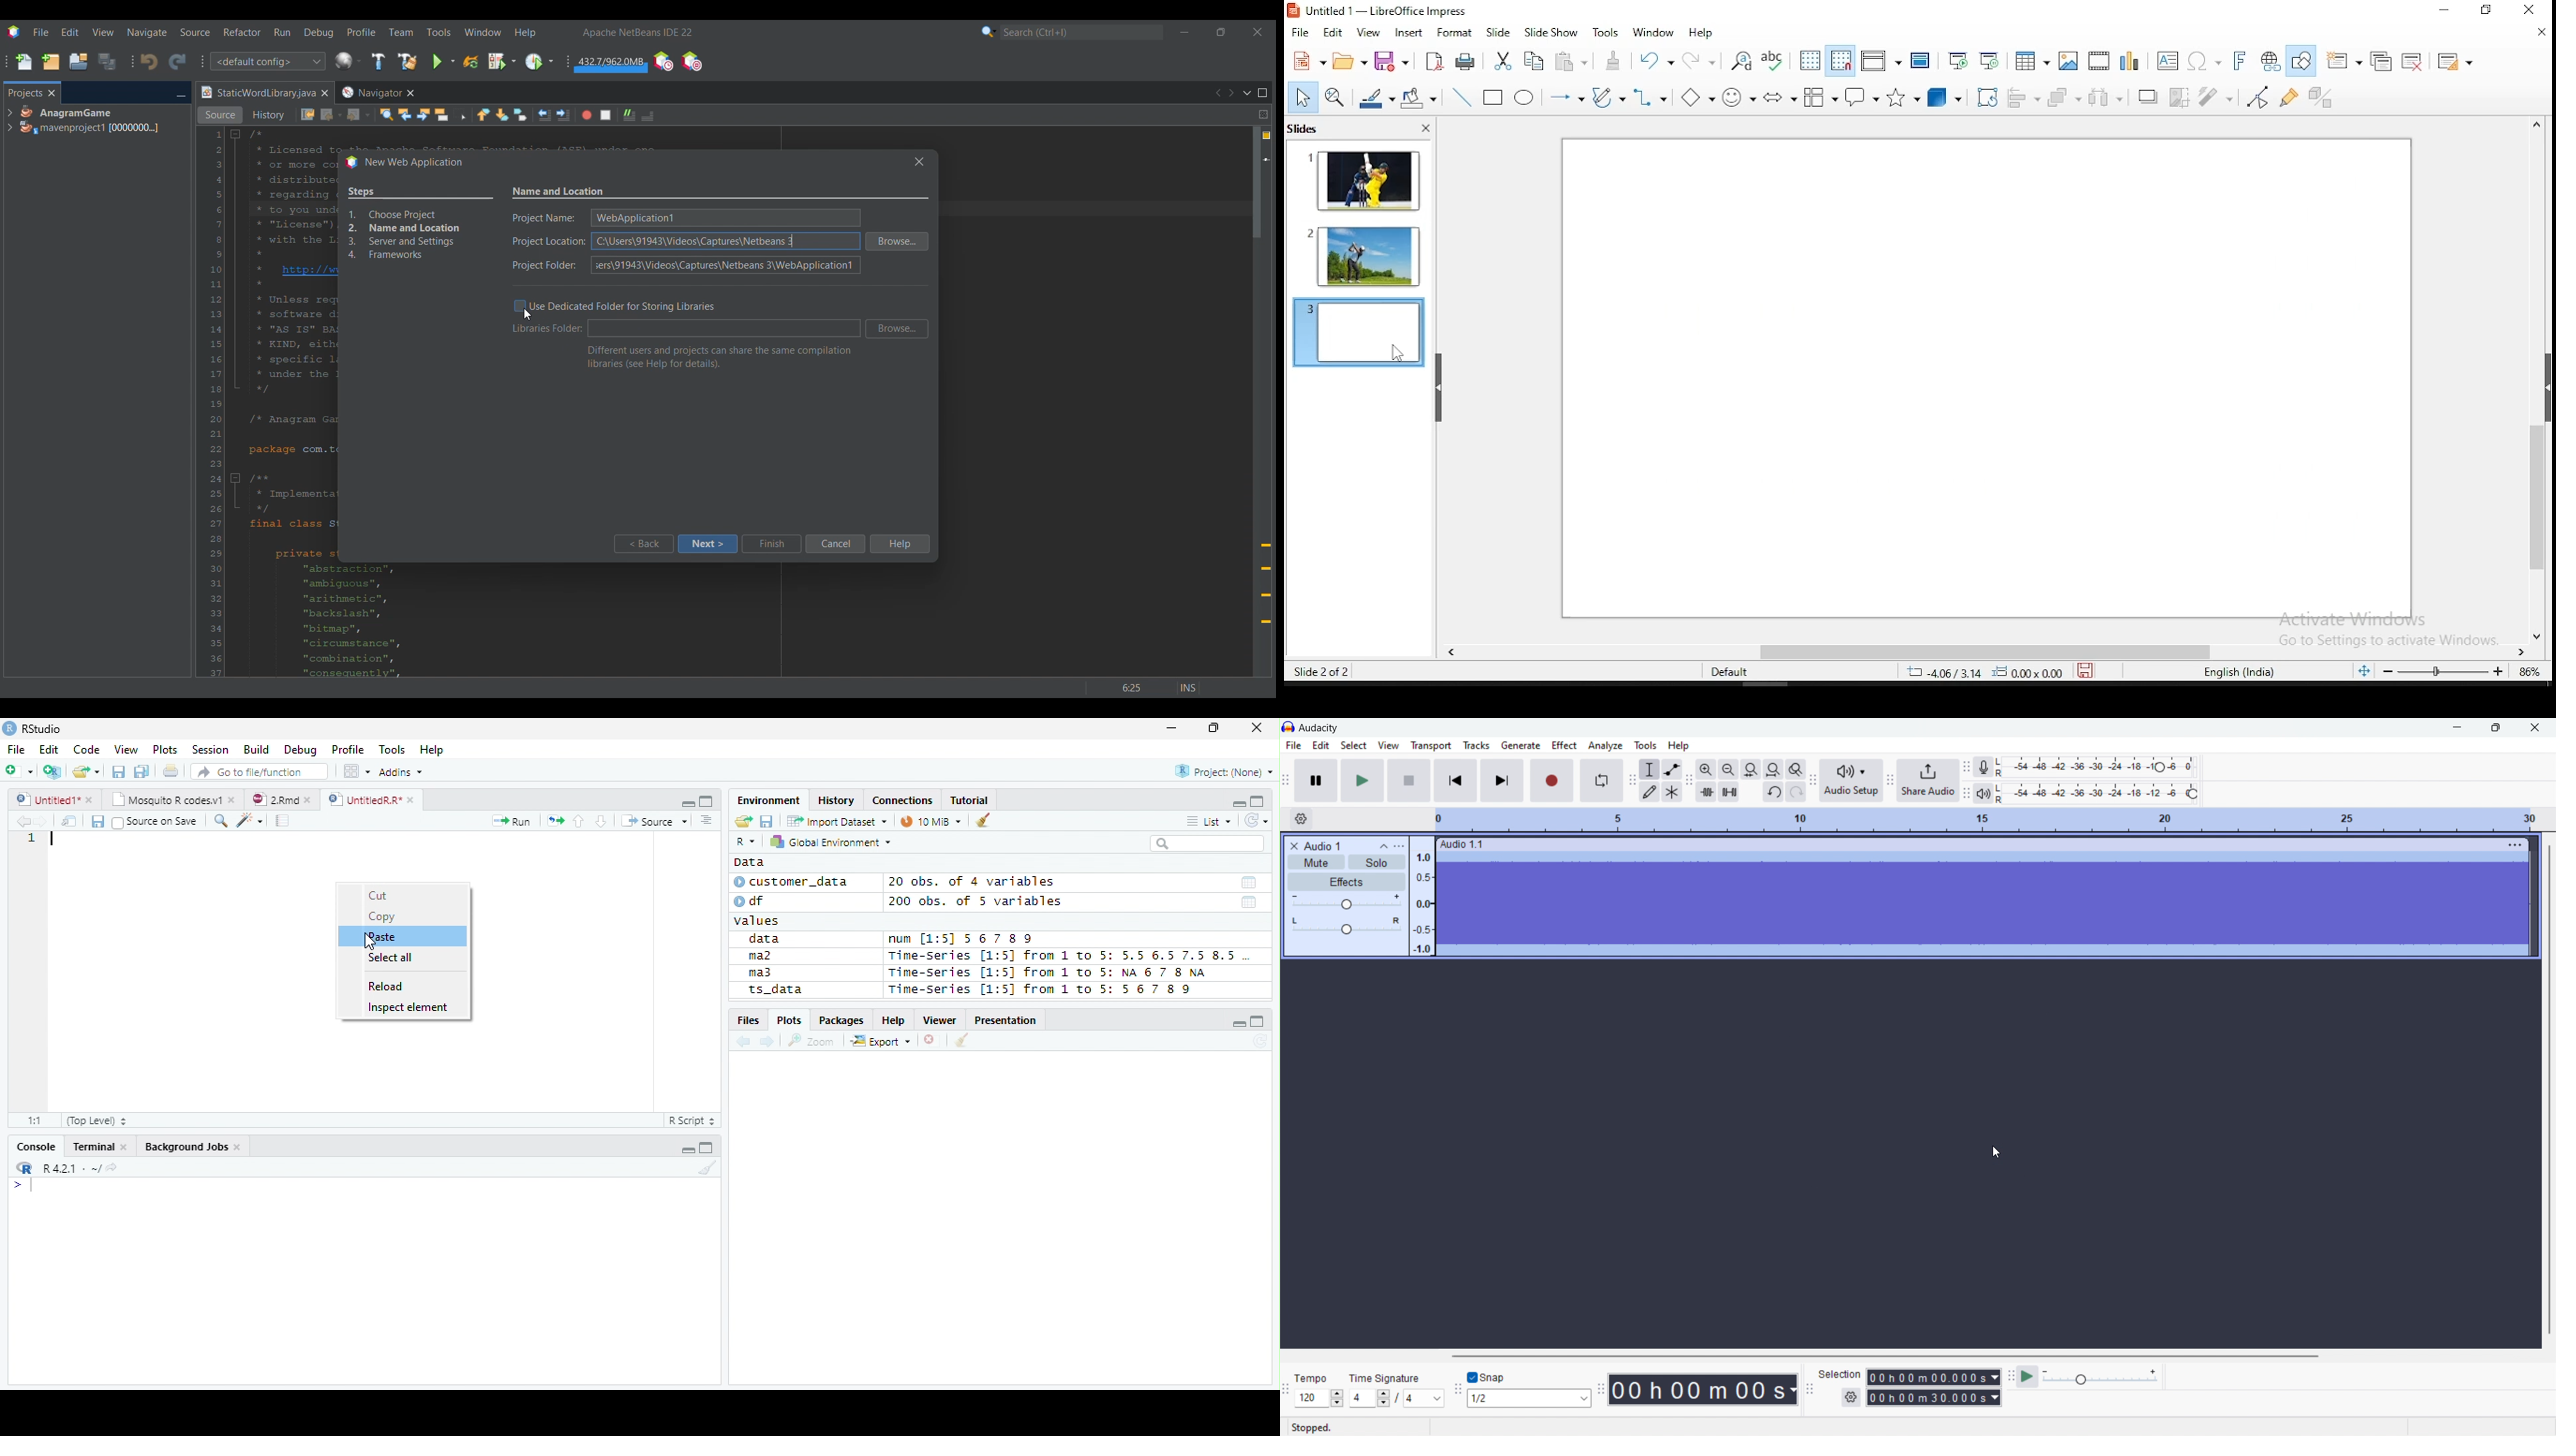 The width and height of the screenshot is (2576, 1456). Describe the element at coordinates (2089, 669) in the screenshot. I see `save` at that location.